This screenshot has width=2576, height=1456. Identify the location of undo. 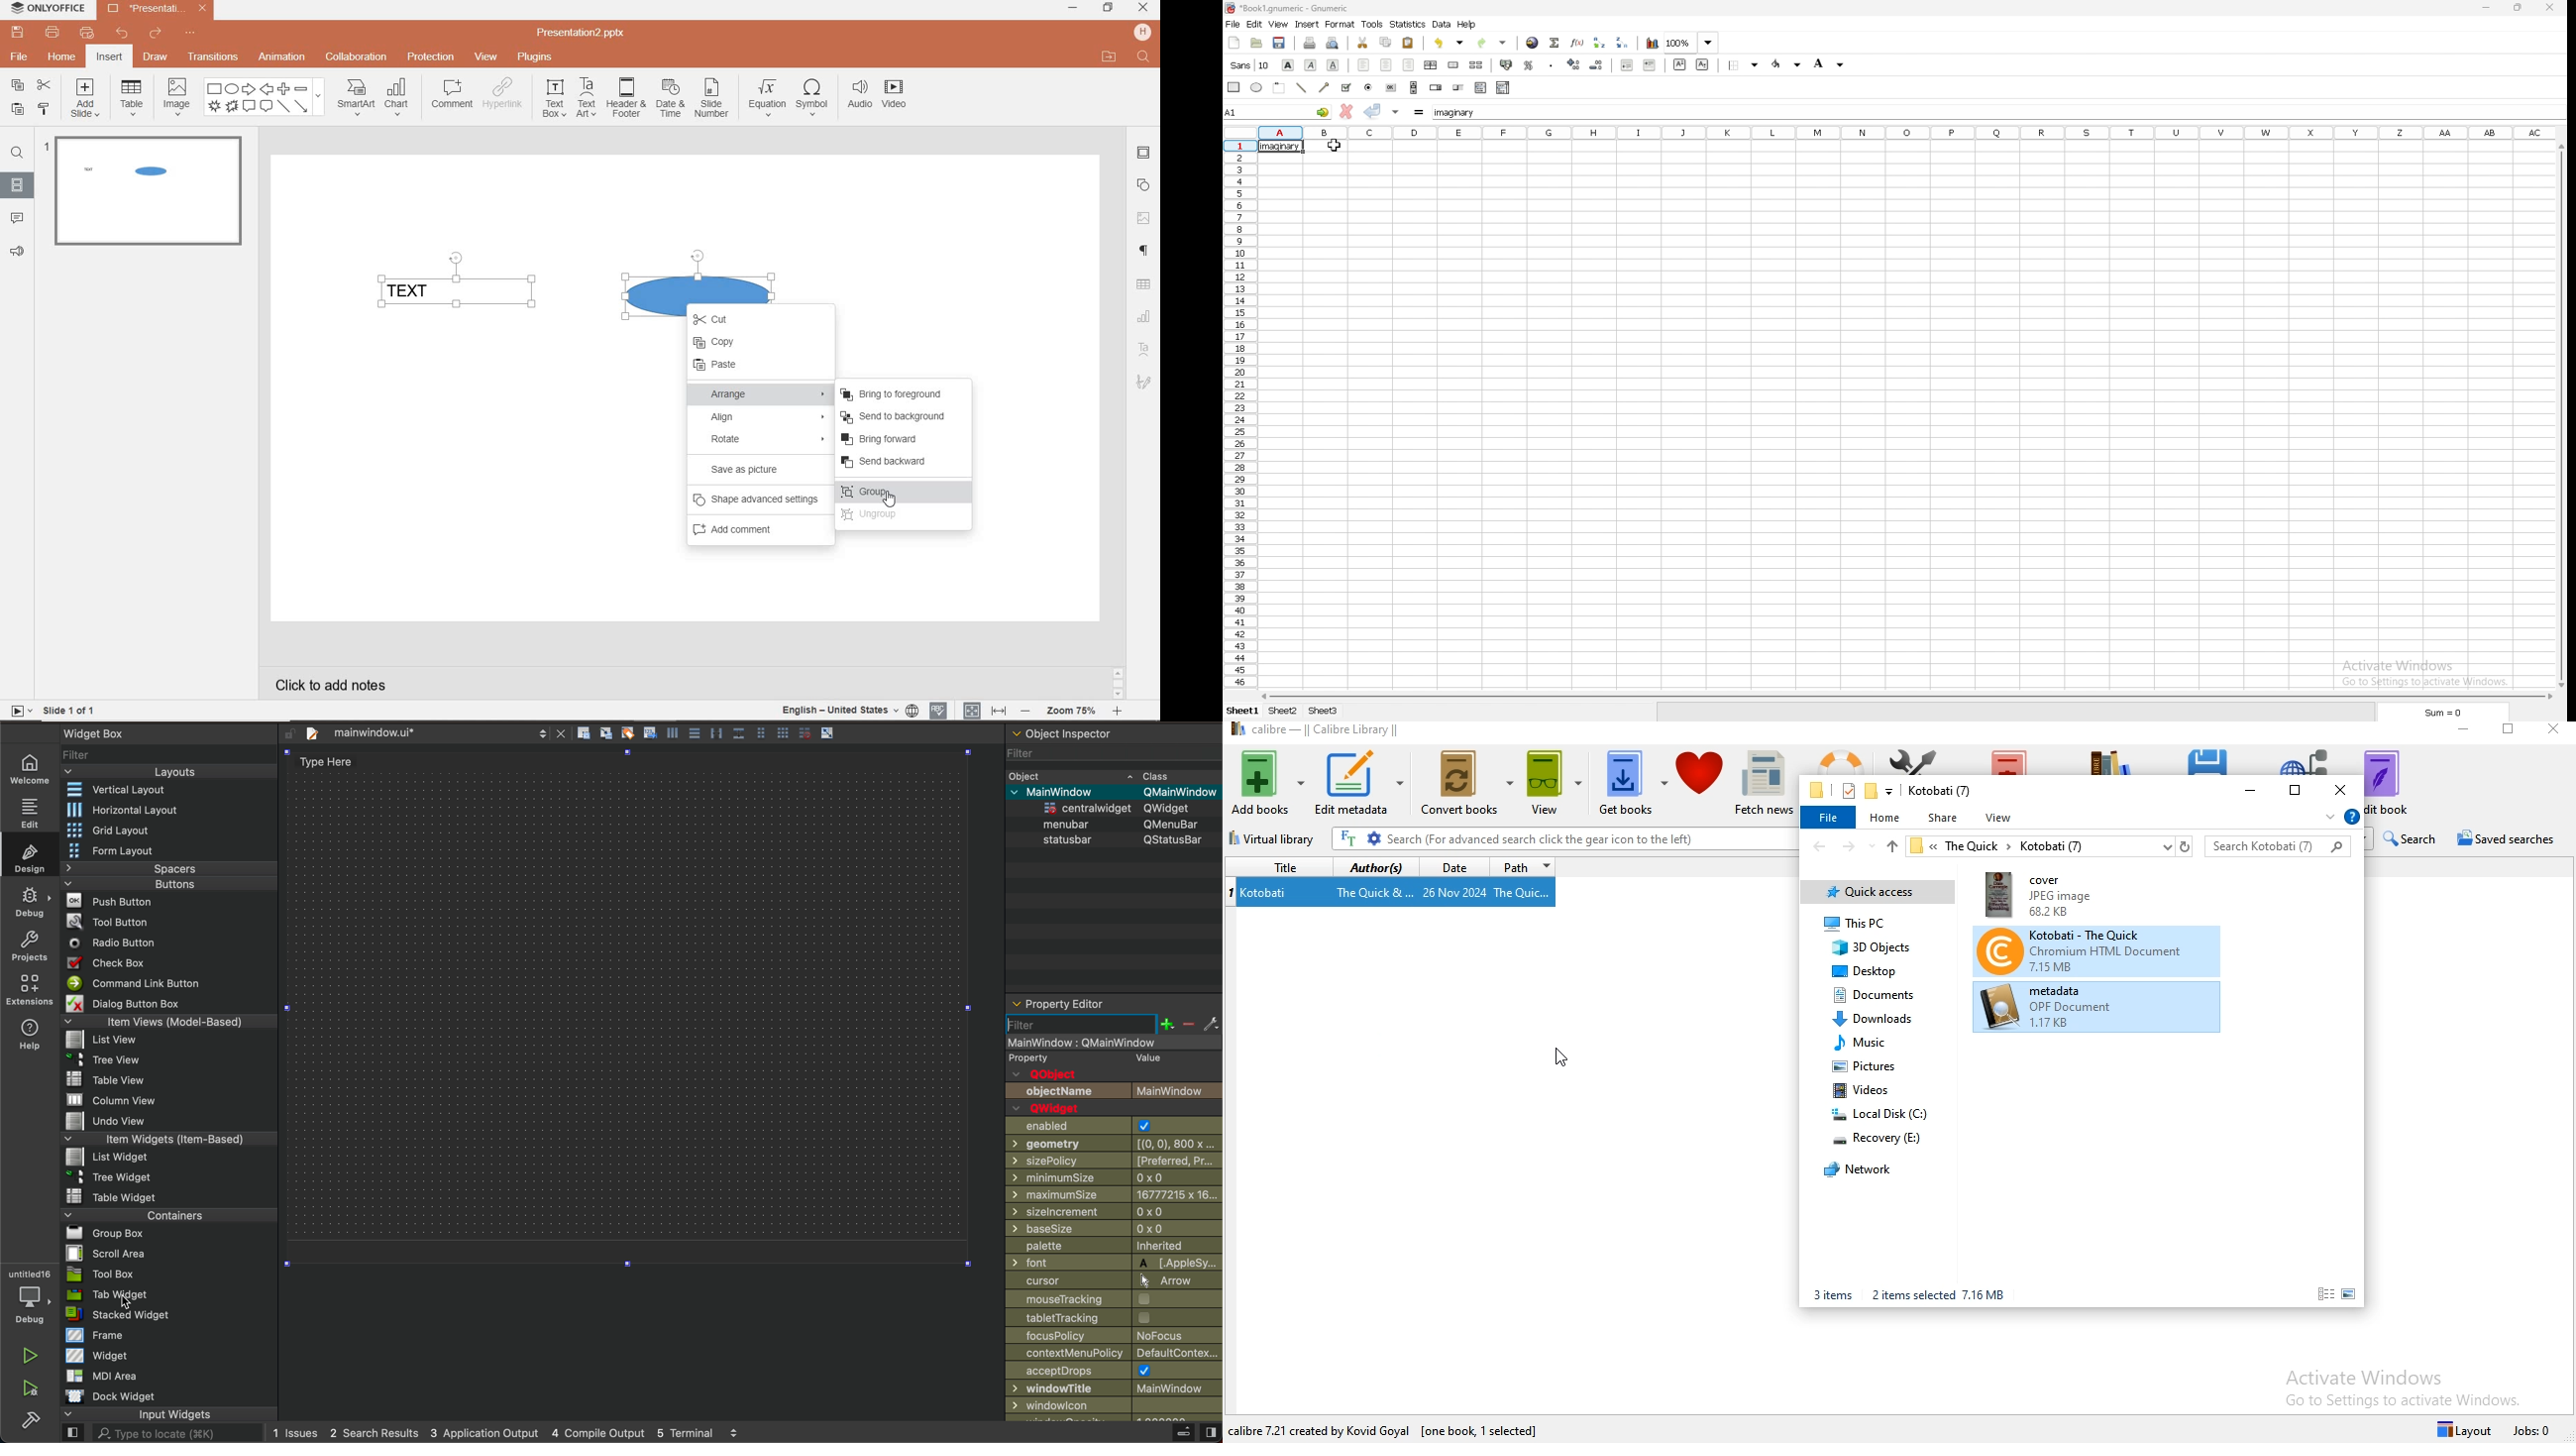
(117, 34).